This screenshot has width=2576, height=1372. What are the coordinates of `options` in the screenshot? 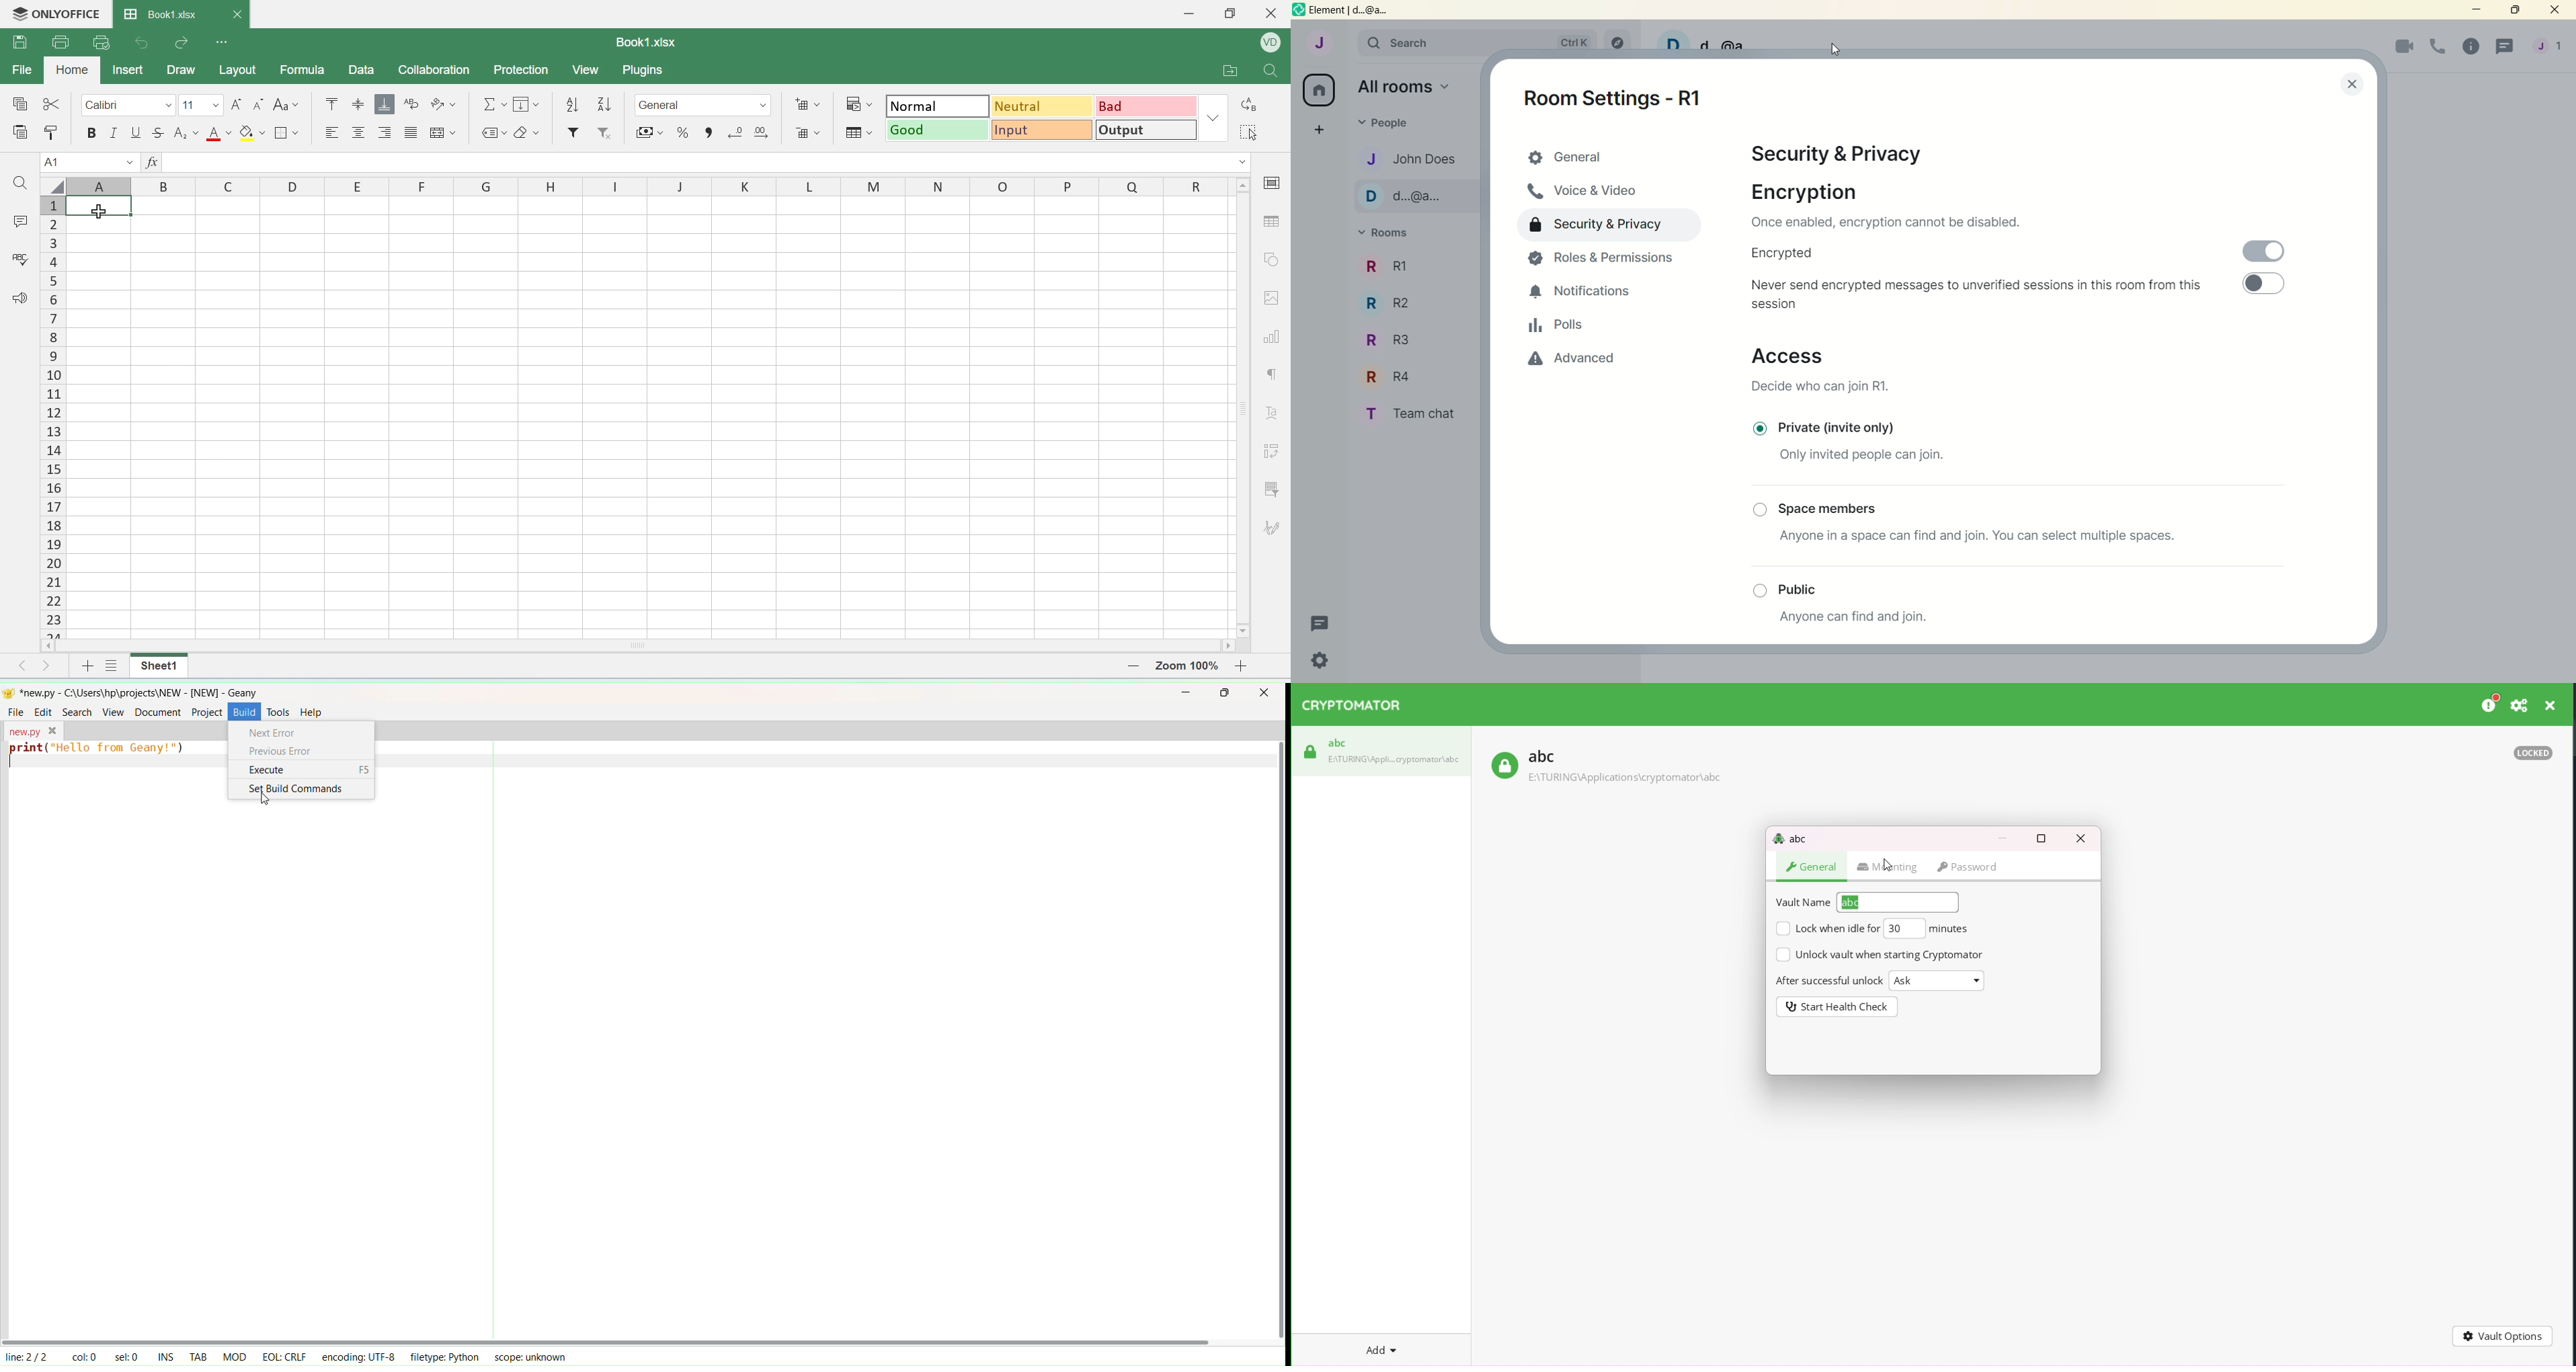 It's located at (220, 40).